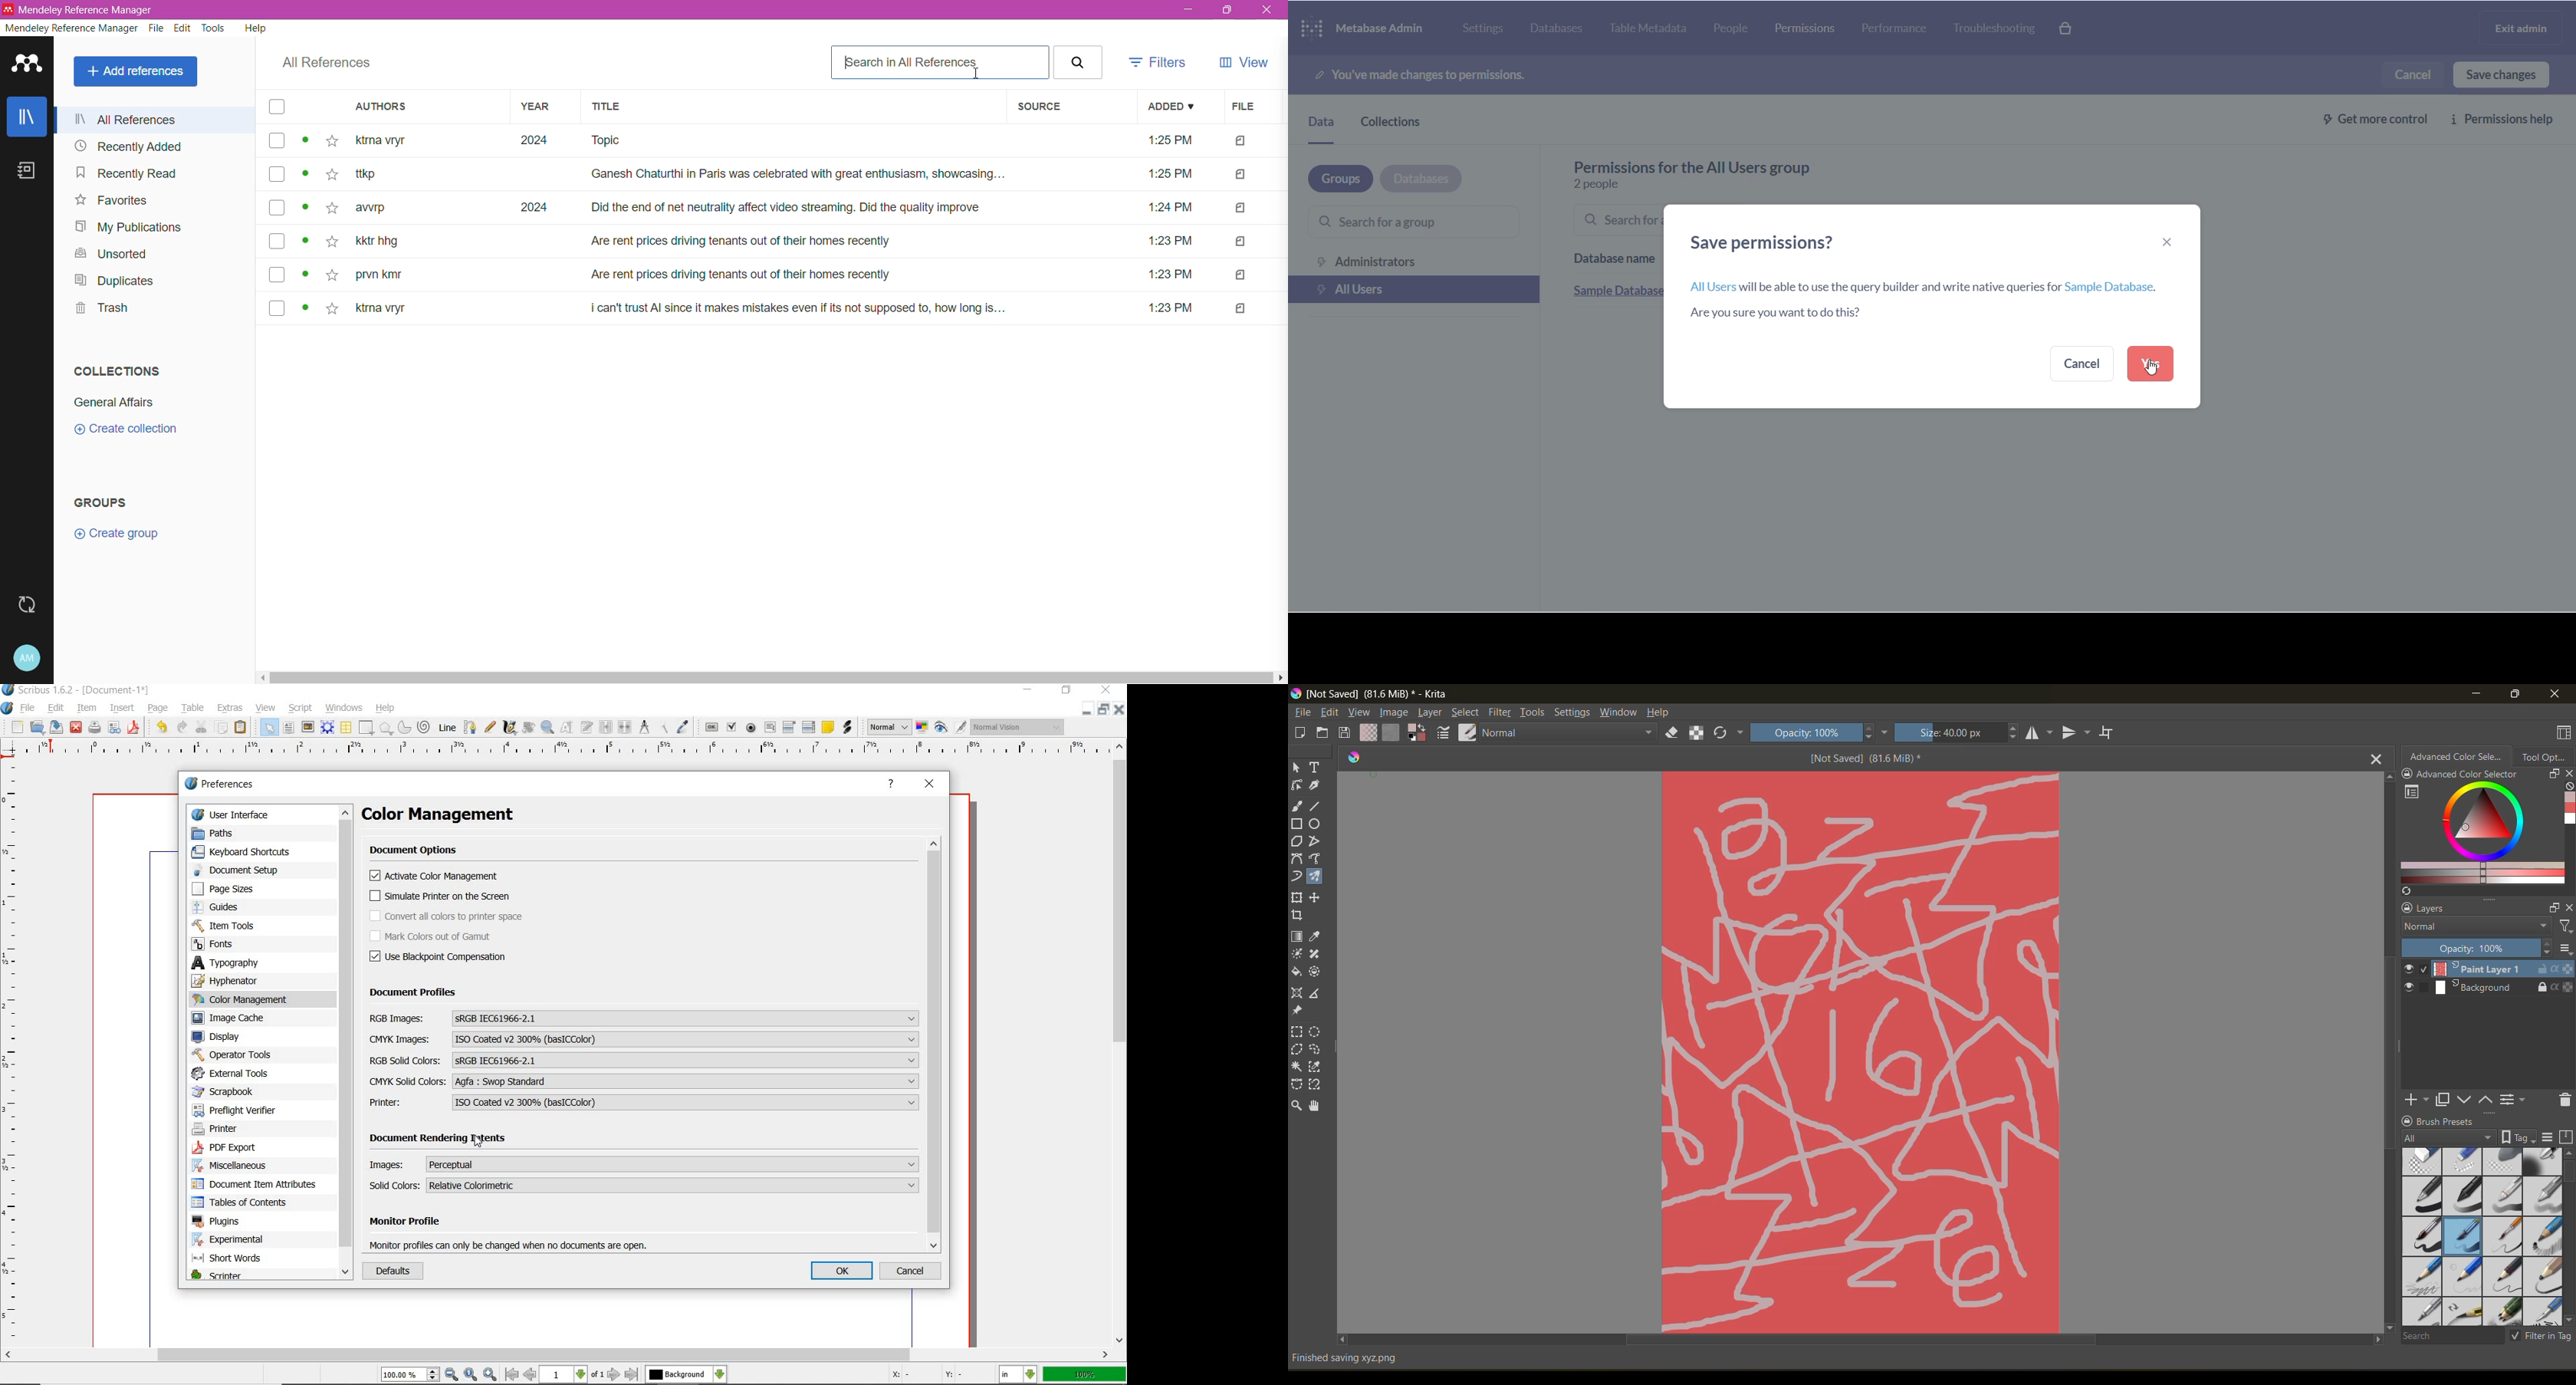 Image resolution: width=2576 pixels, height=1400 pixels. What do you see at coordinates (931, 785) in the screenshot?
I see `CLOSE` at bounding box center [931, 785].